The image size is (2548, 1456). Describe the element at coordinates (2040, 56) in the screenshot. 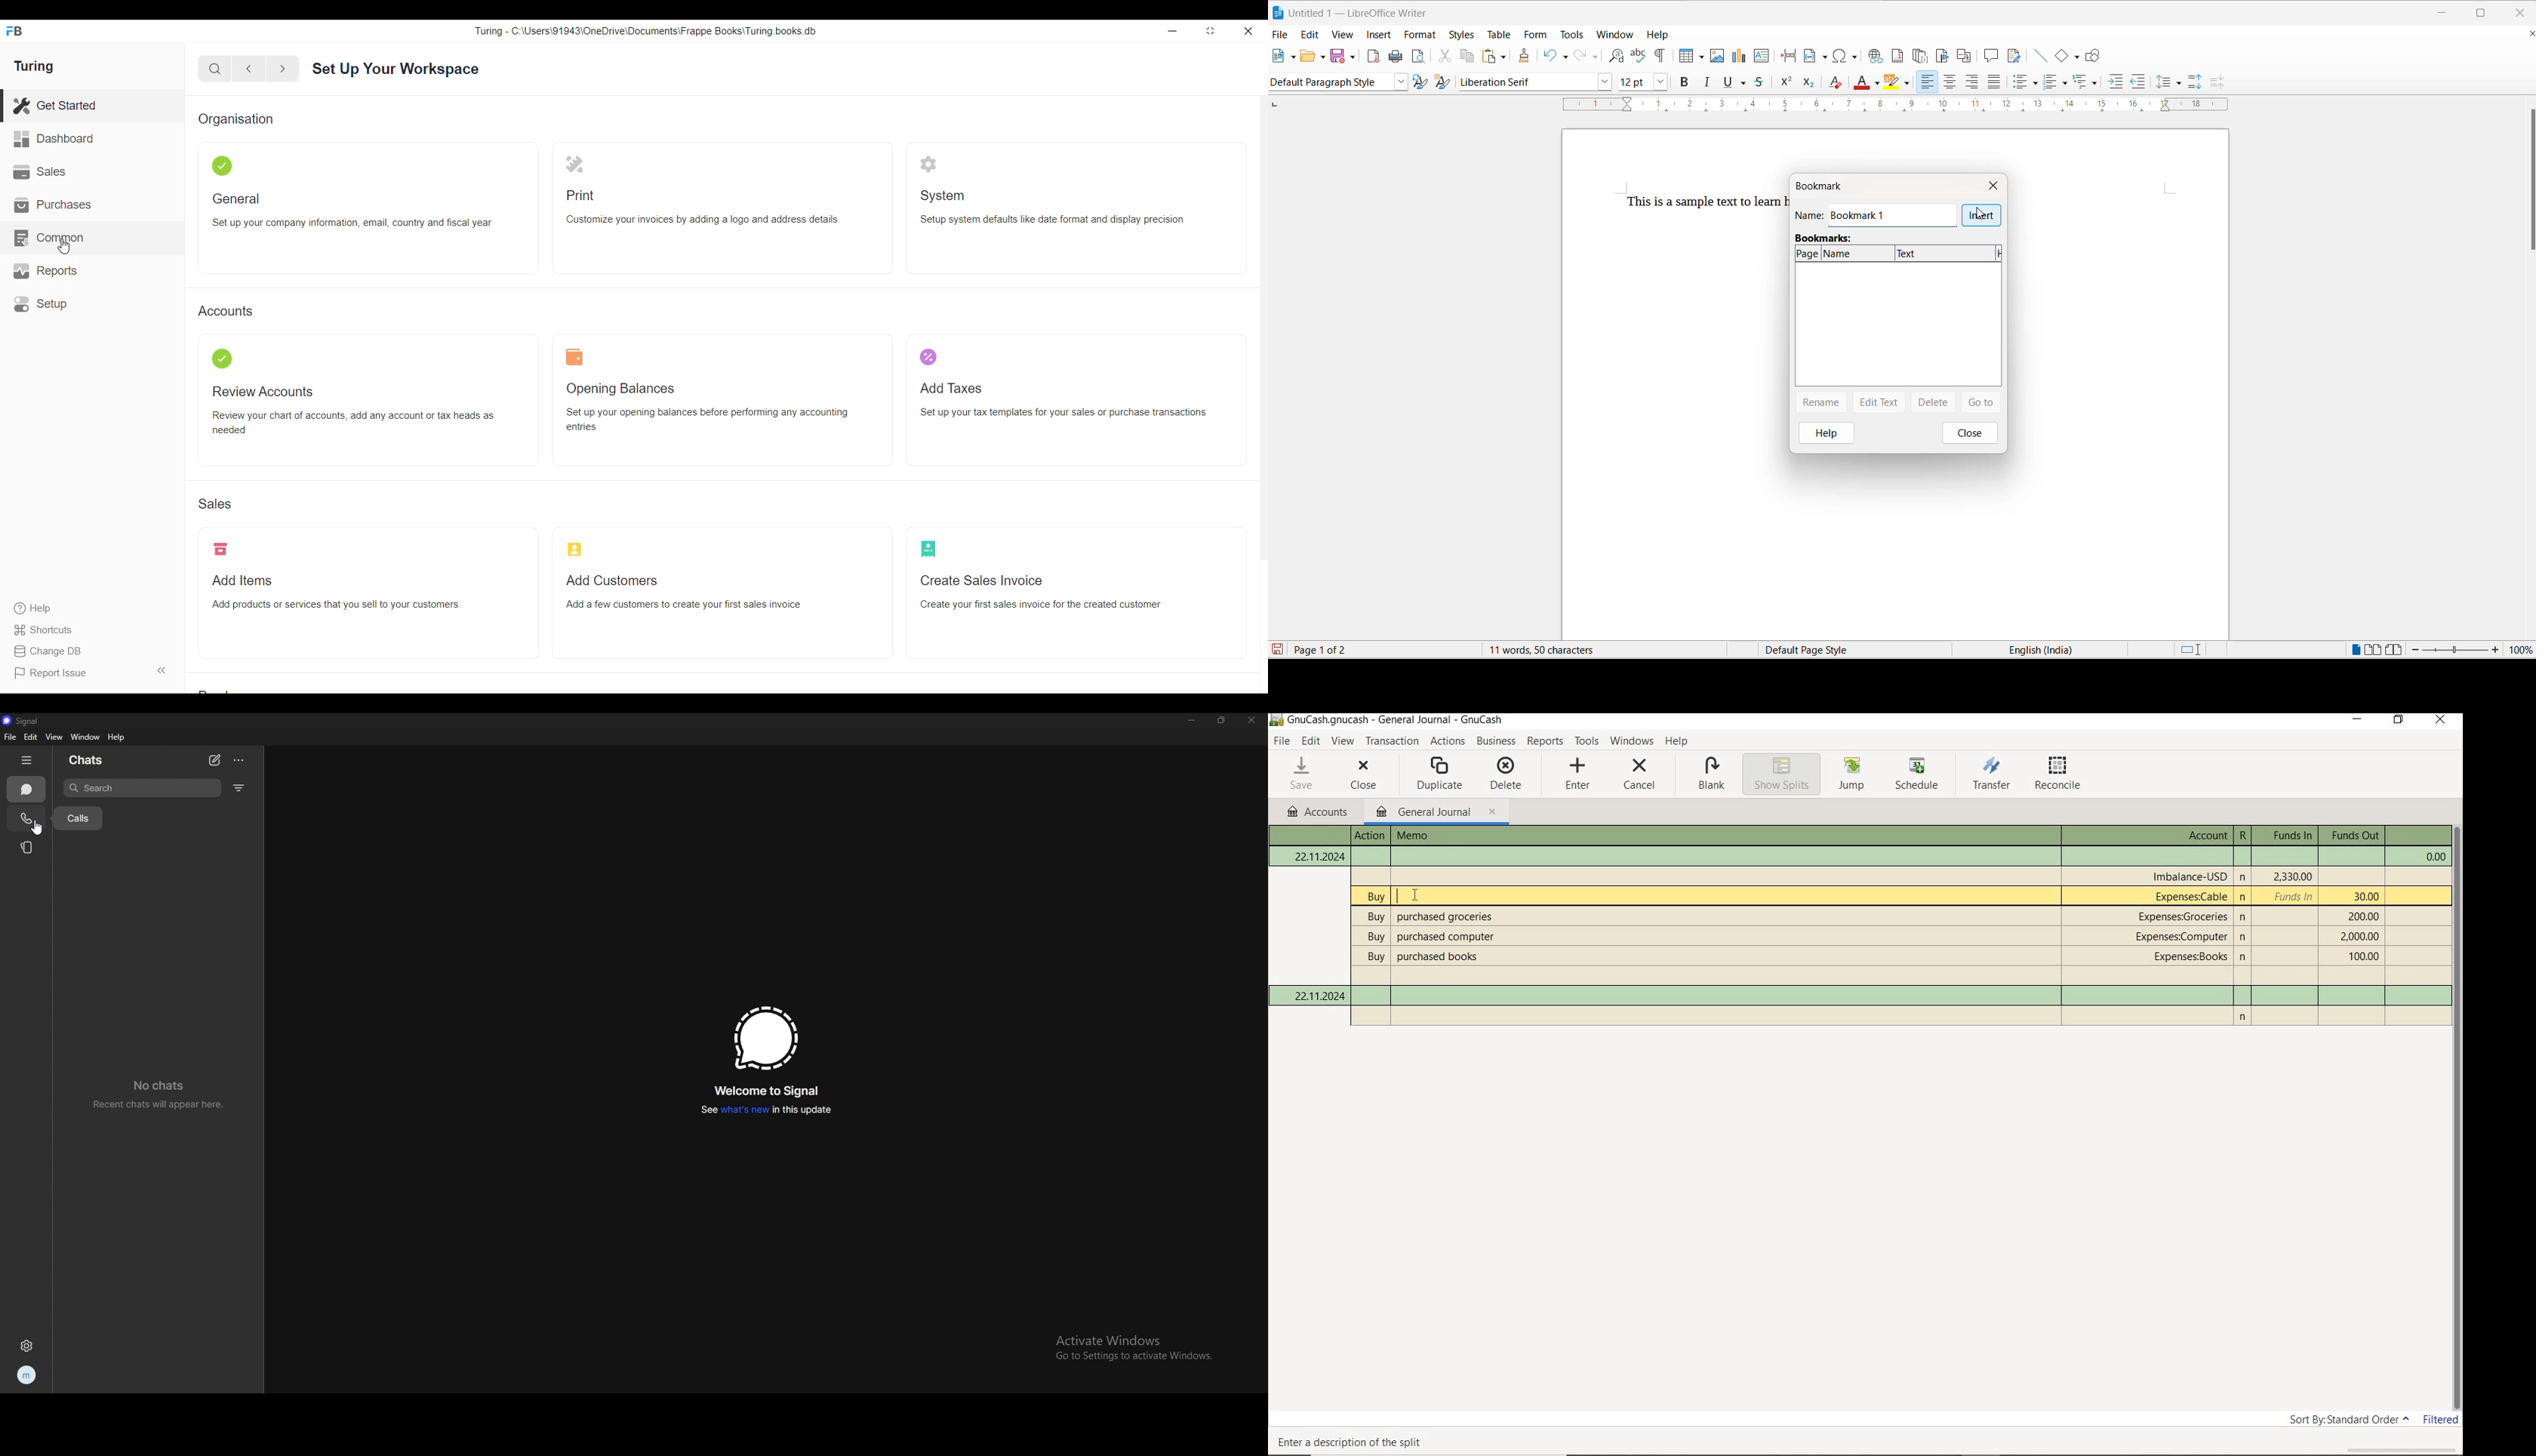

I see `insert line` at that location.